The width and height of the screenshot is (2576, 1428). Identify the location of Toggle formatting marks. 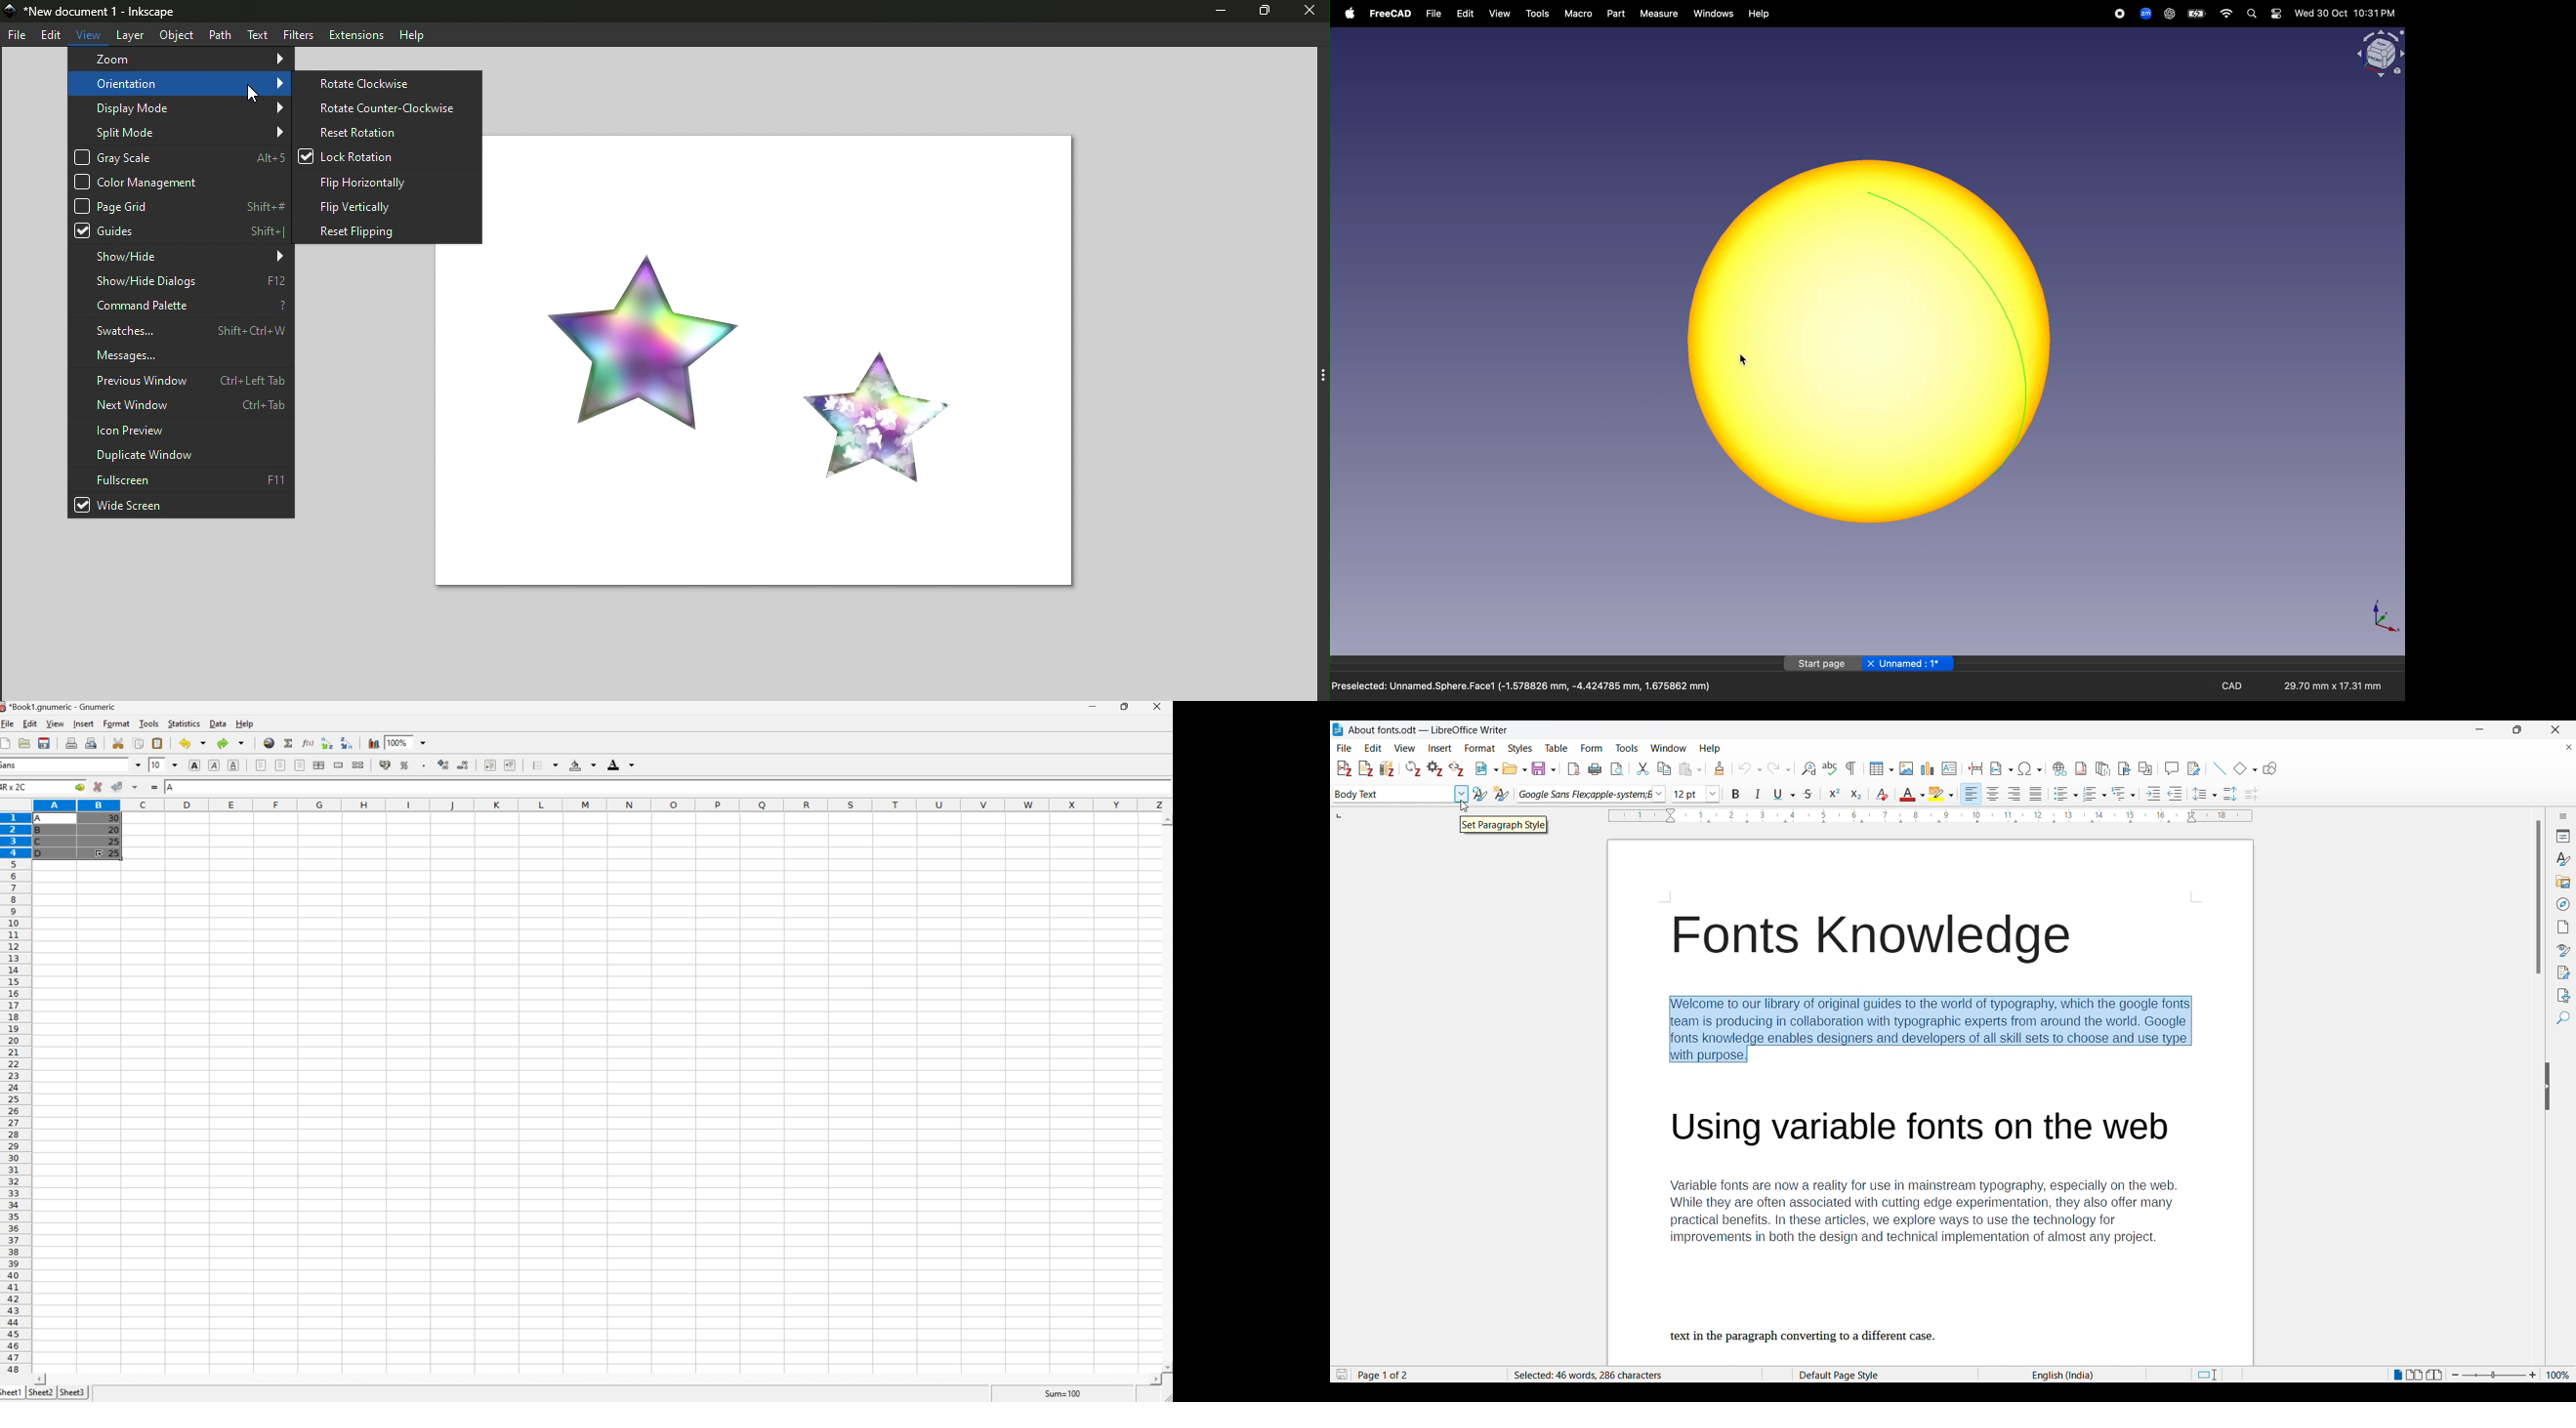
(1851, 769).